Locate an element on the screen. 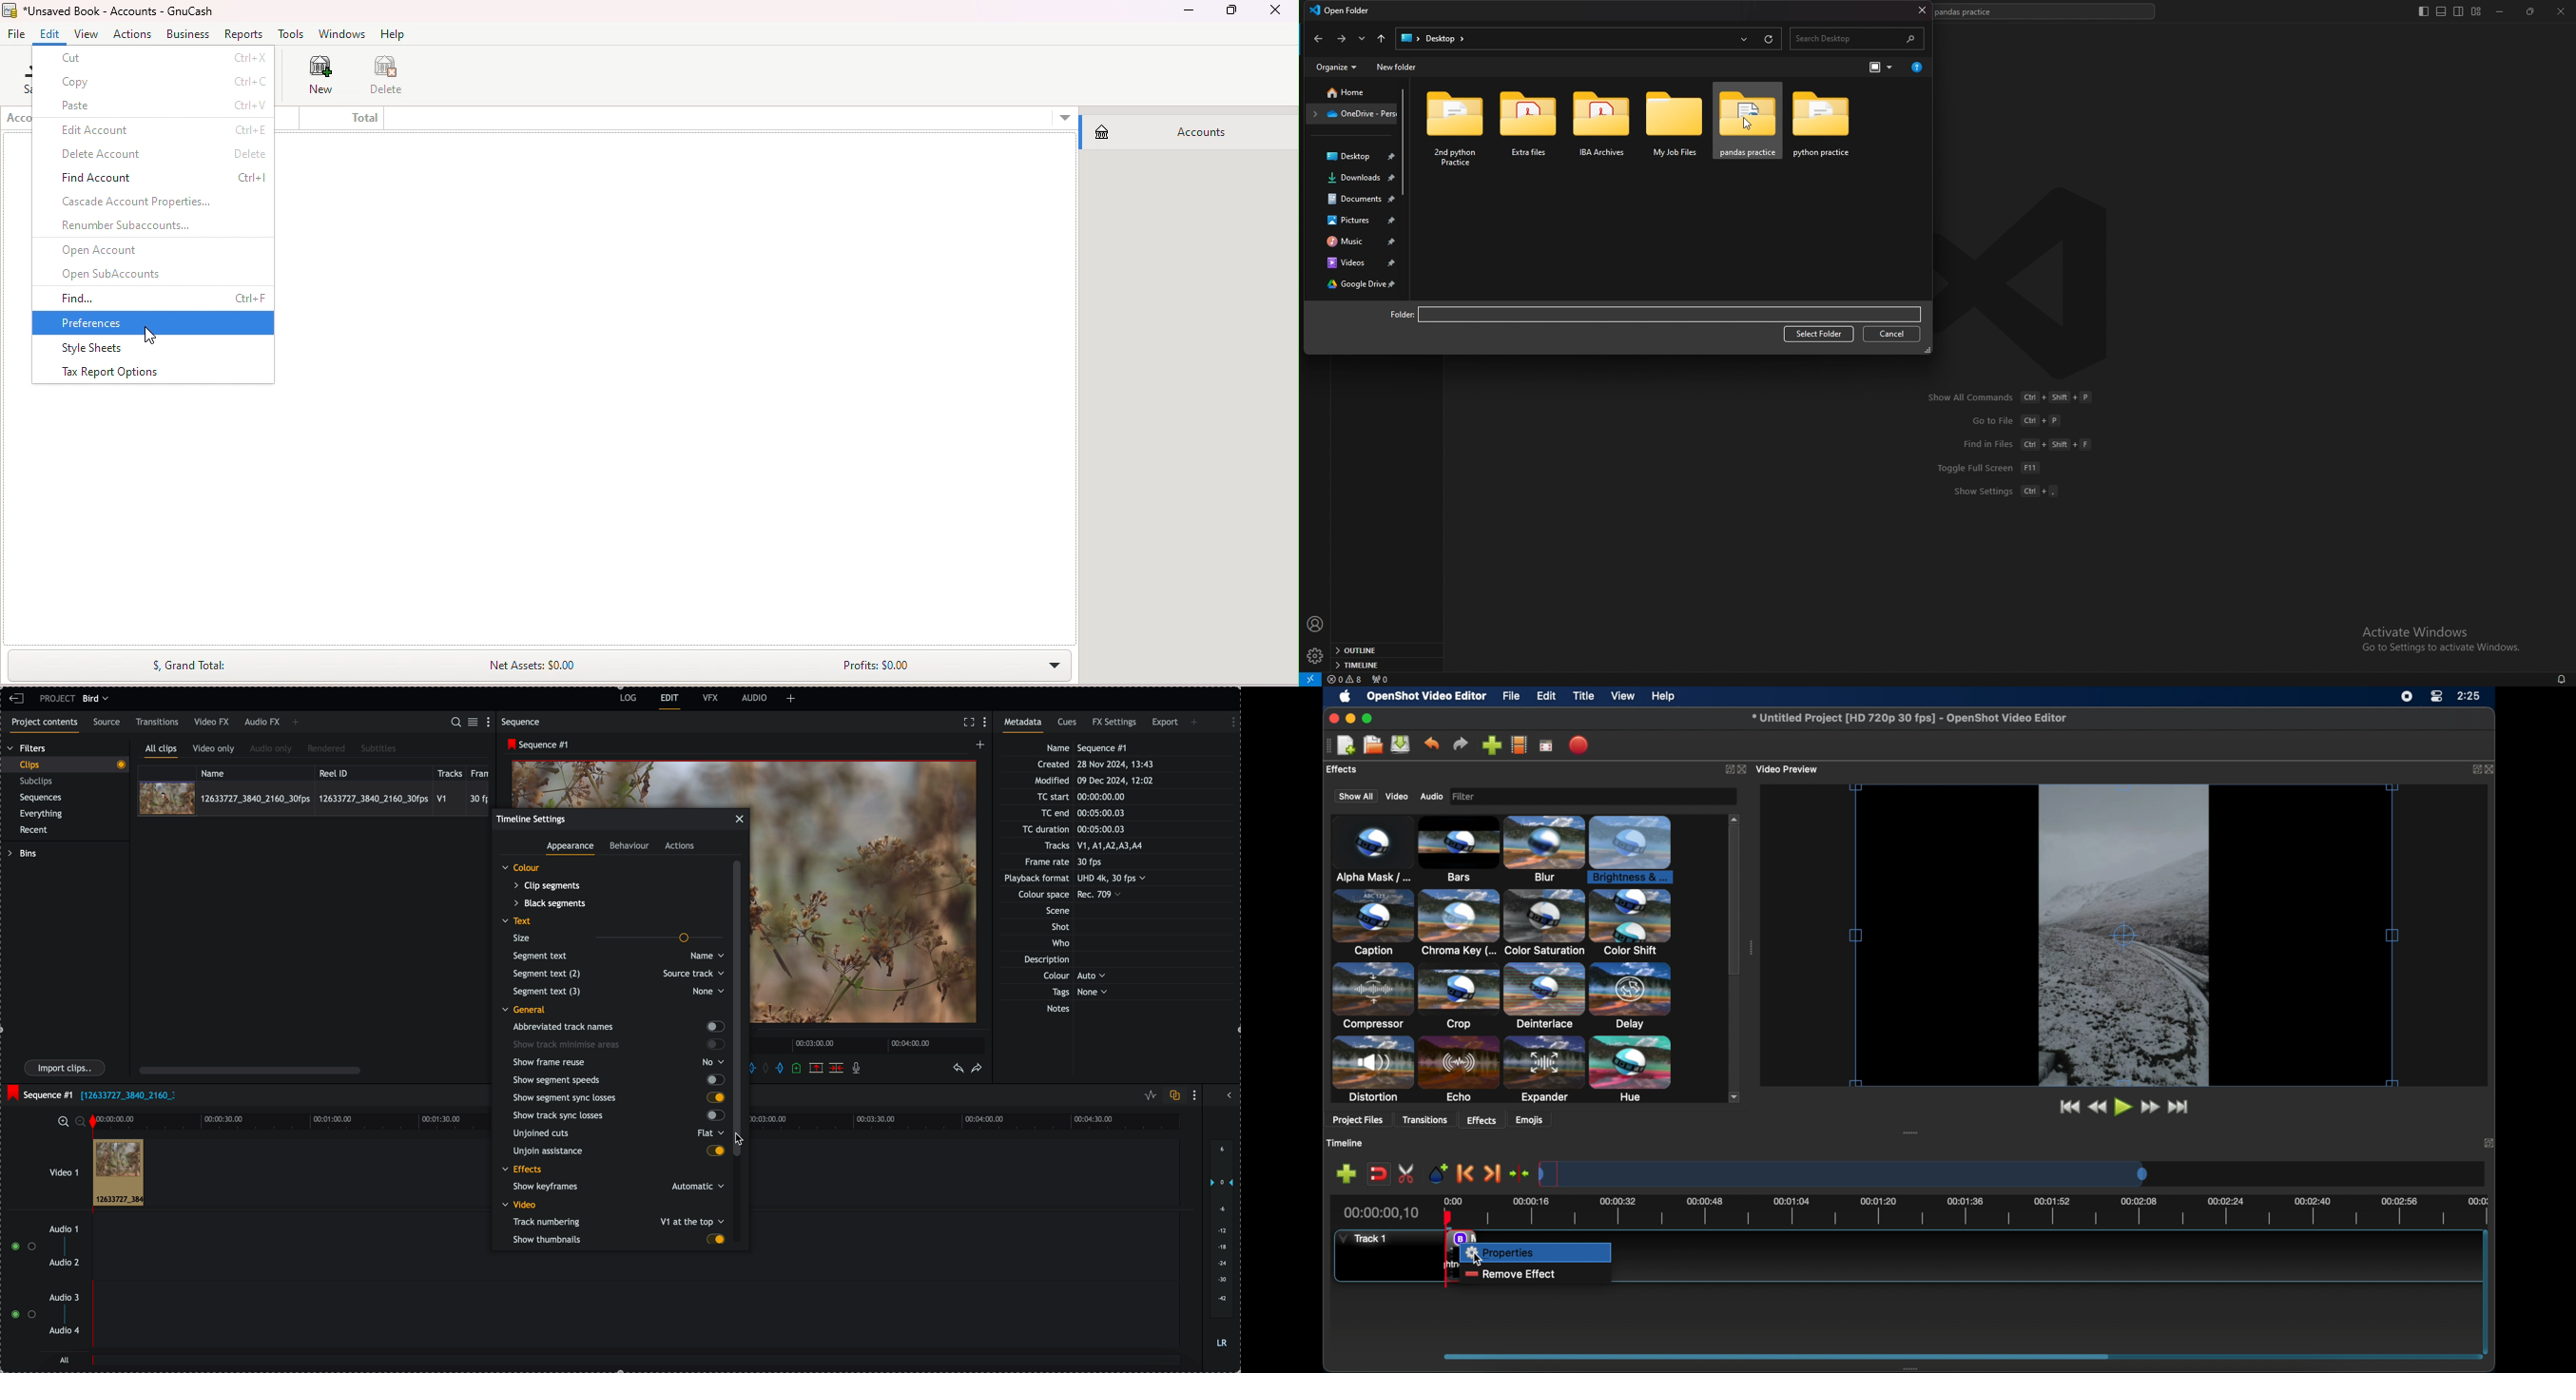  select folder is located at coordinates (1819, 335).